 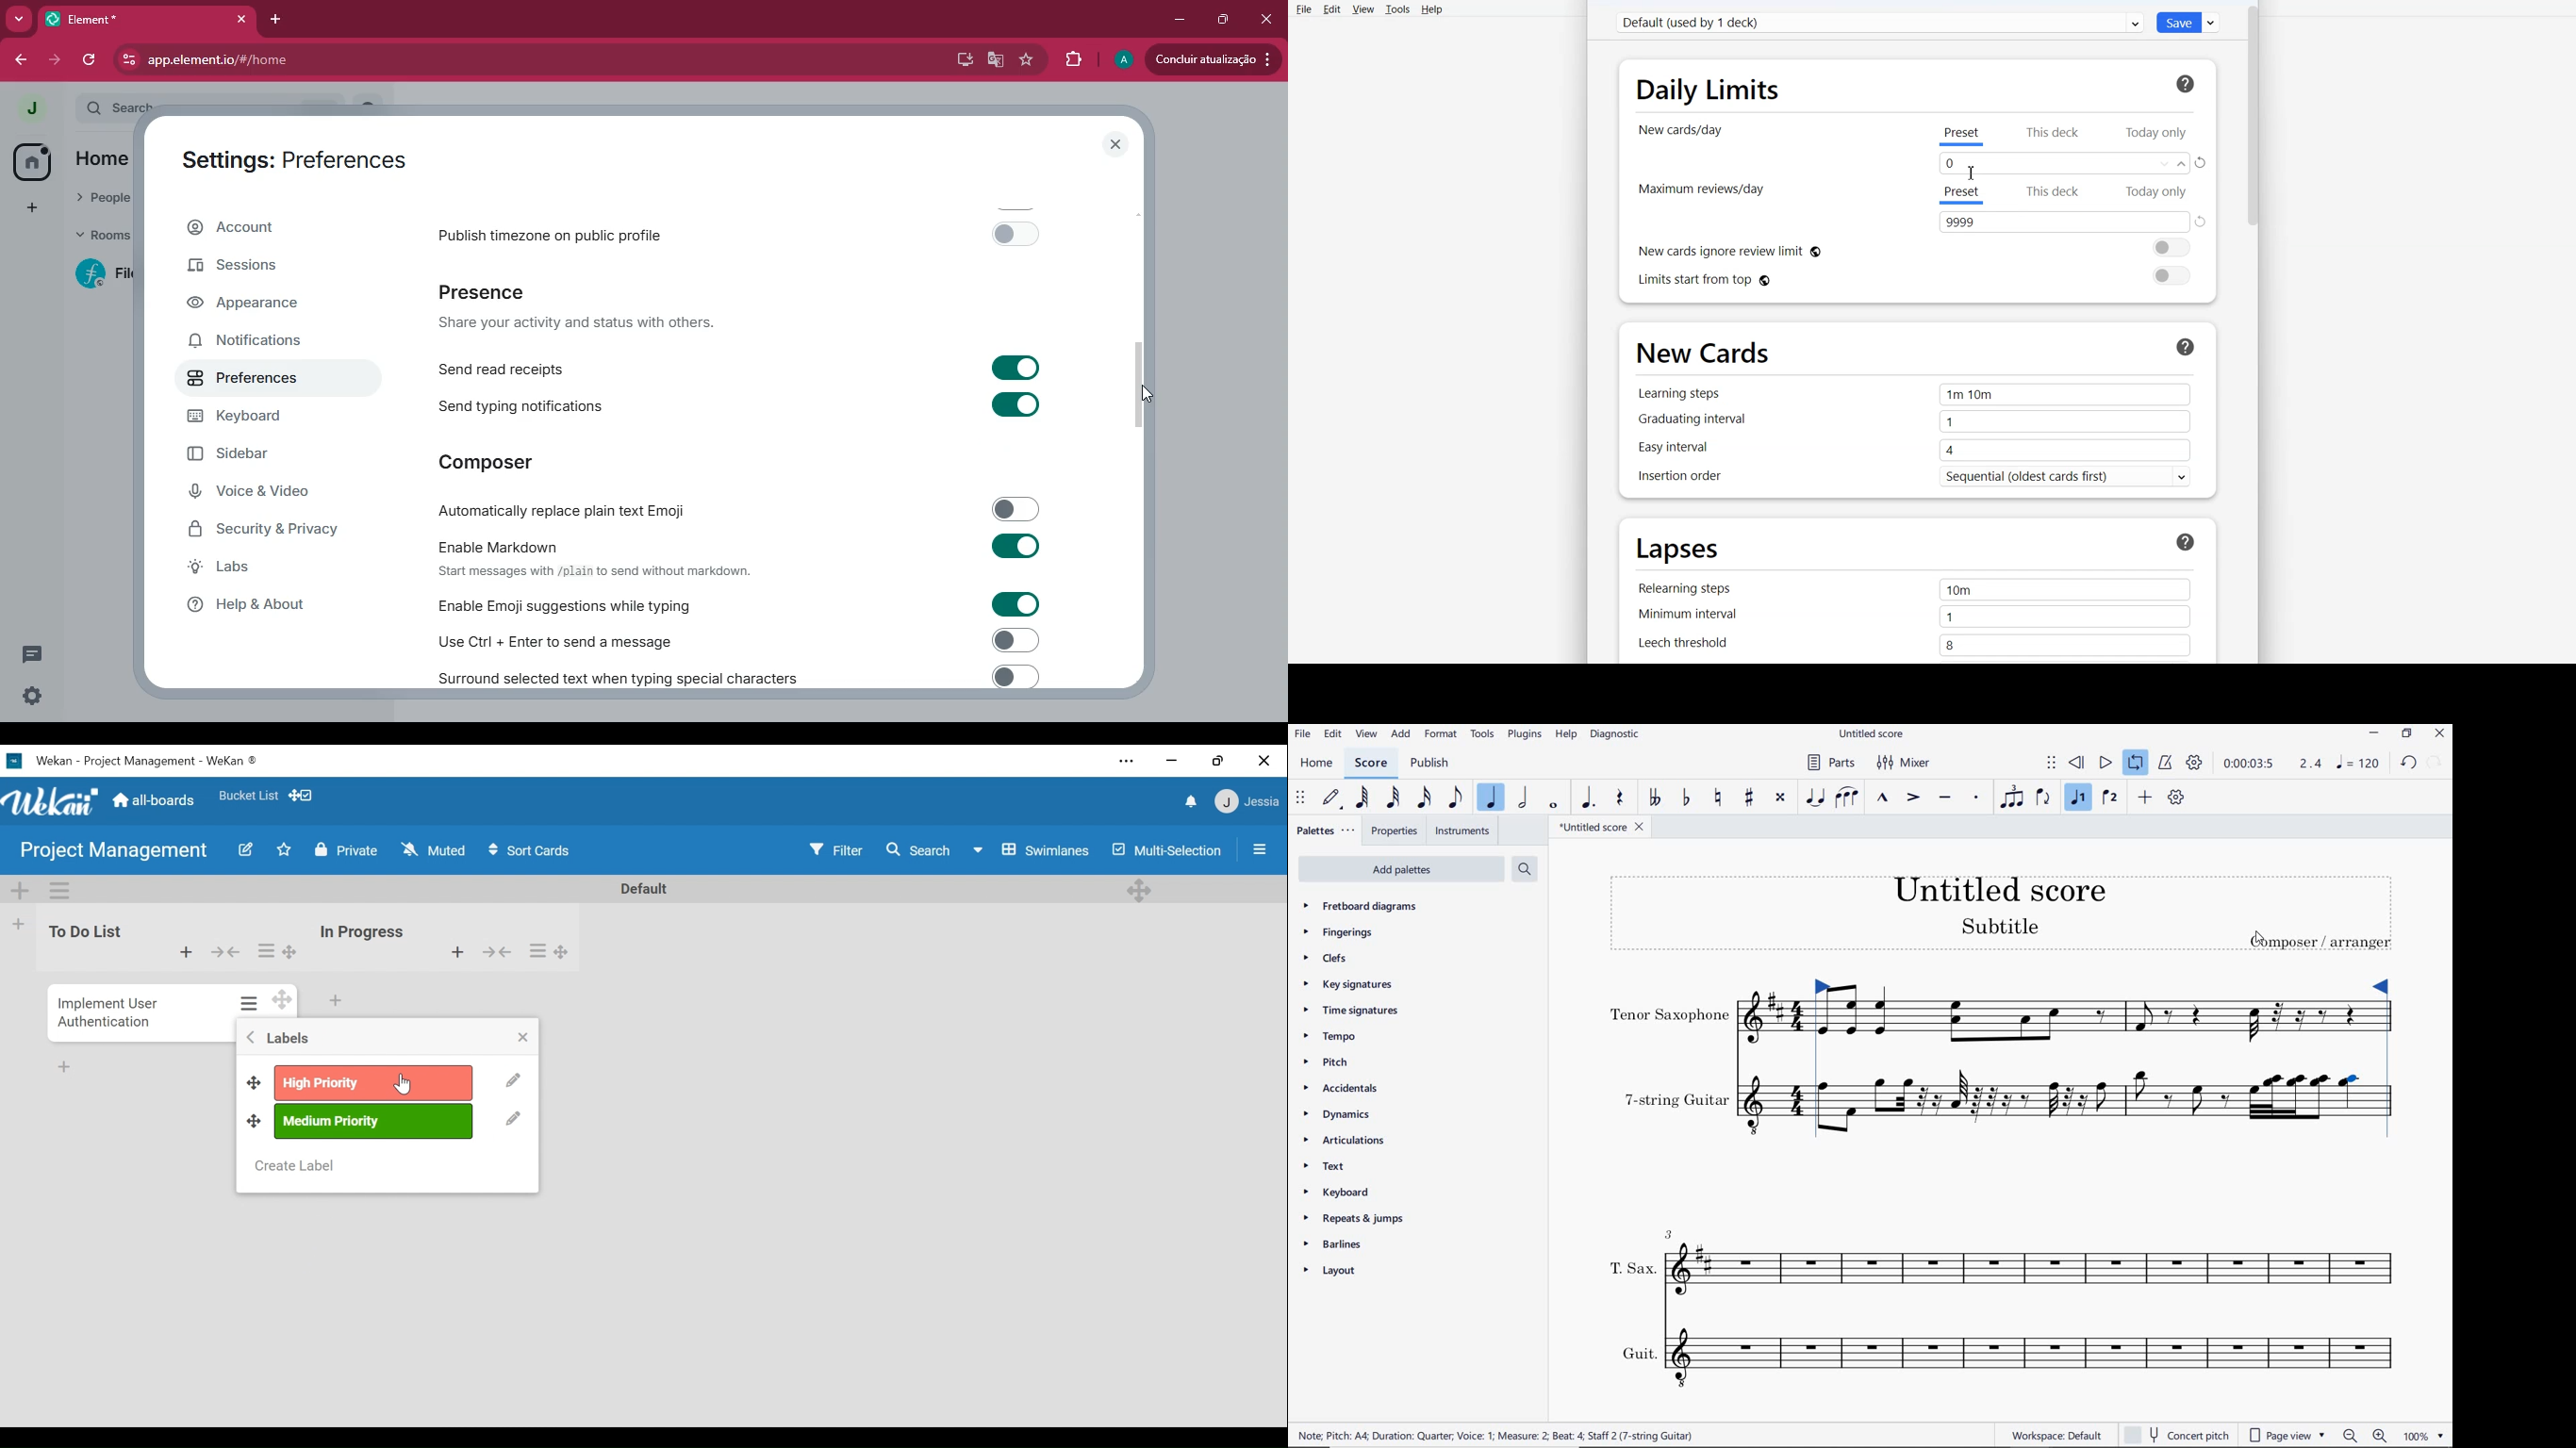 I want to click on Today only, so click(x=2156, y=134).